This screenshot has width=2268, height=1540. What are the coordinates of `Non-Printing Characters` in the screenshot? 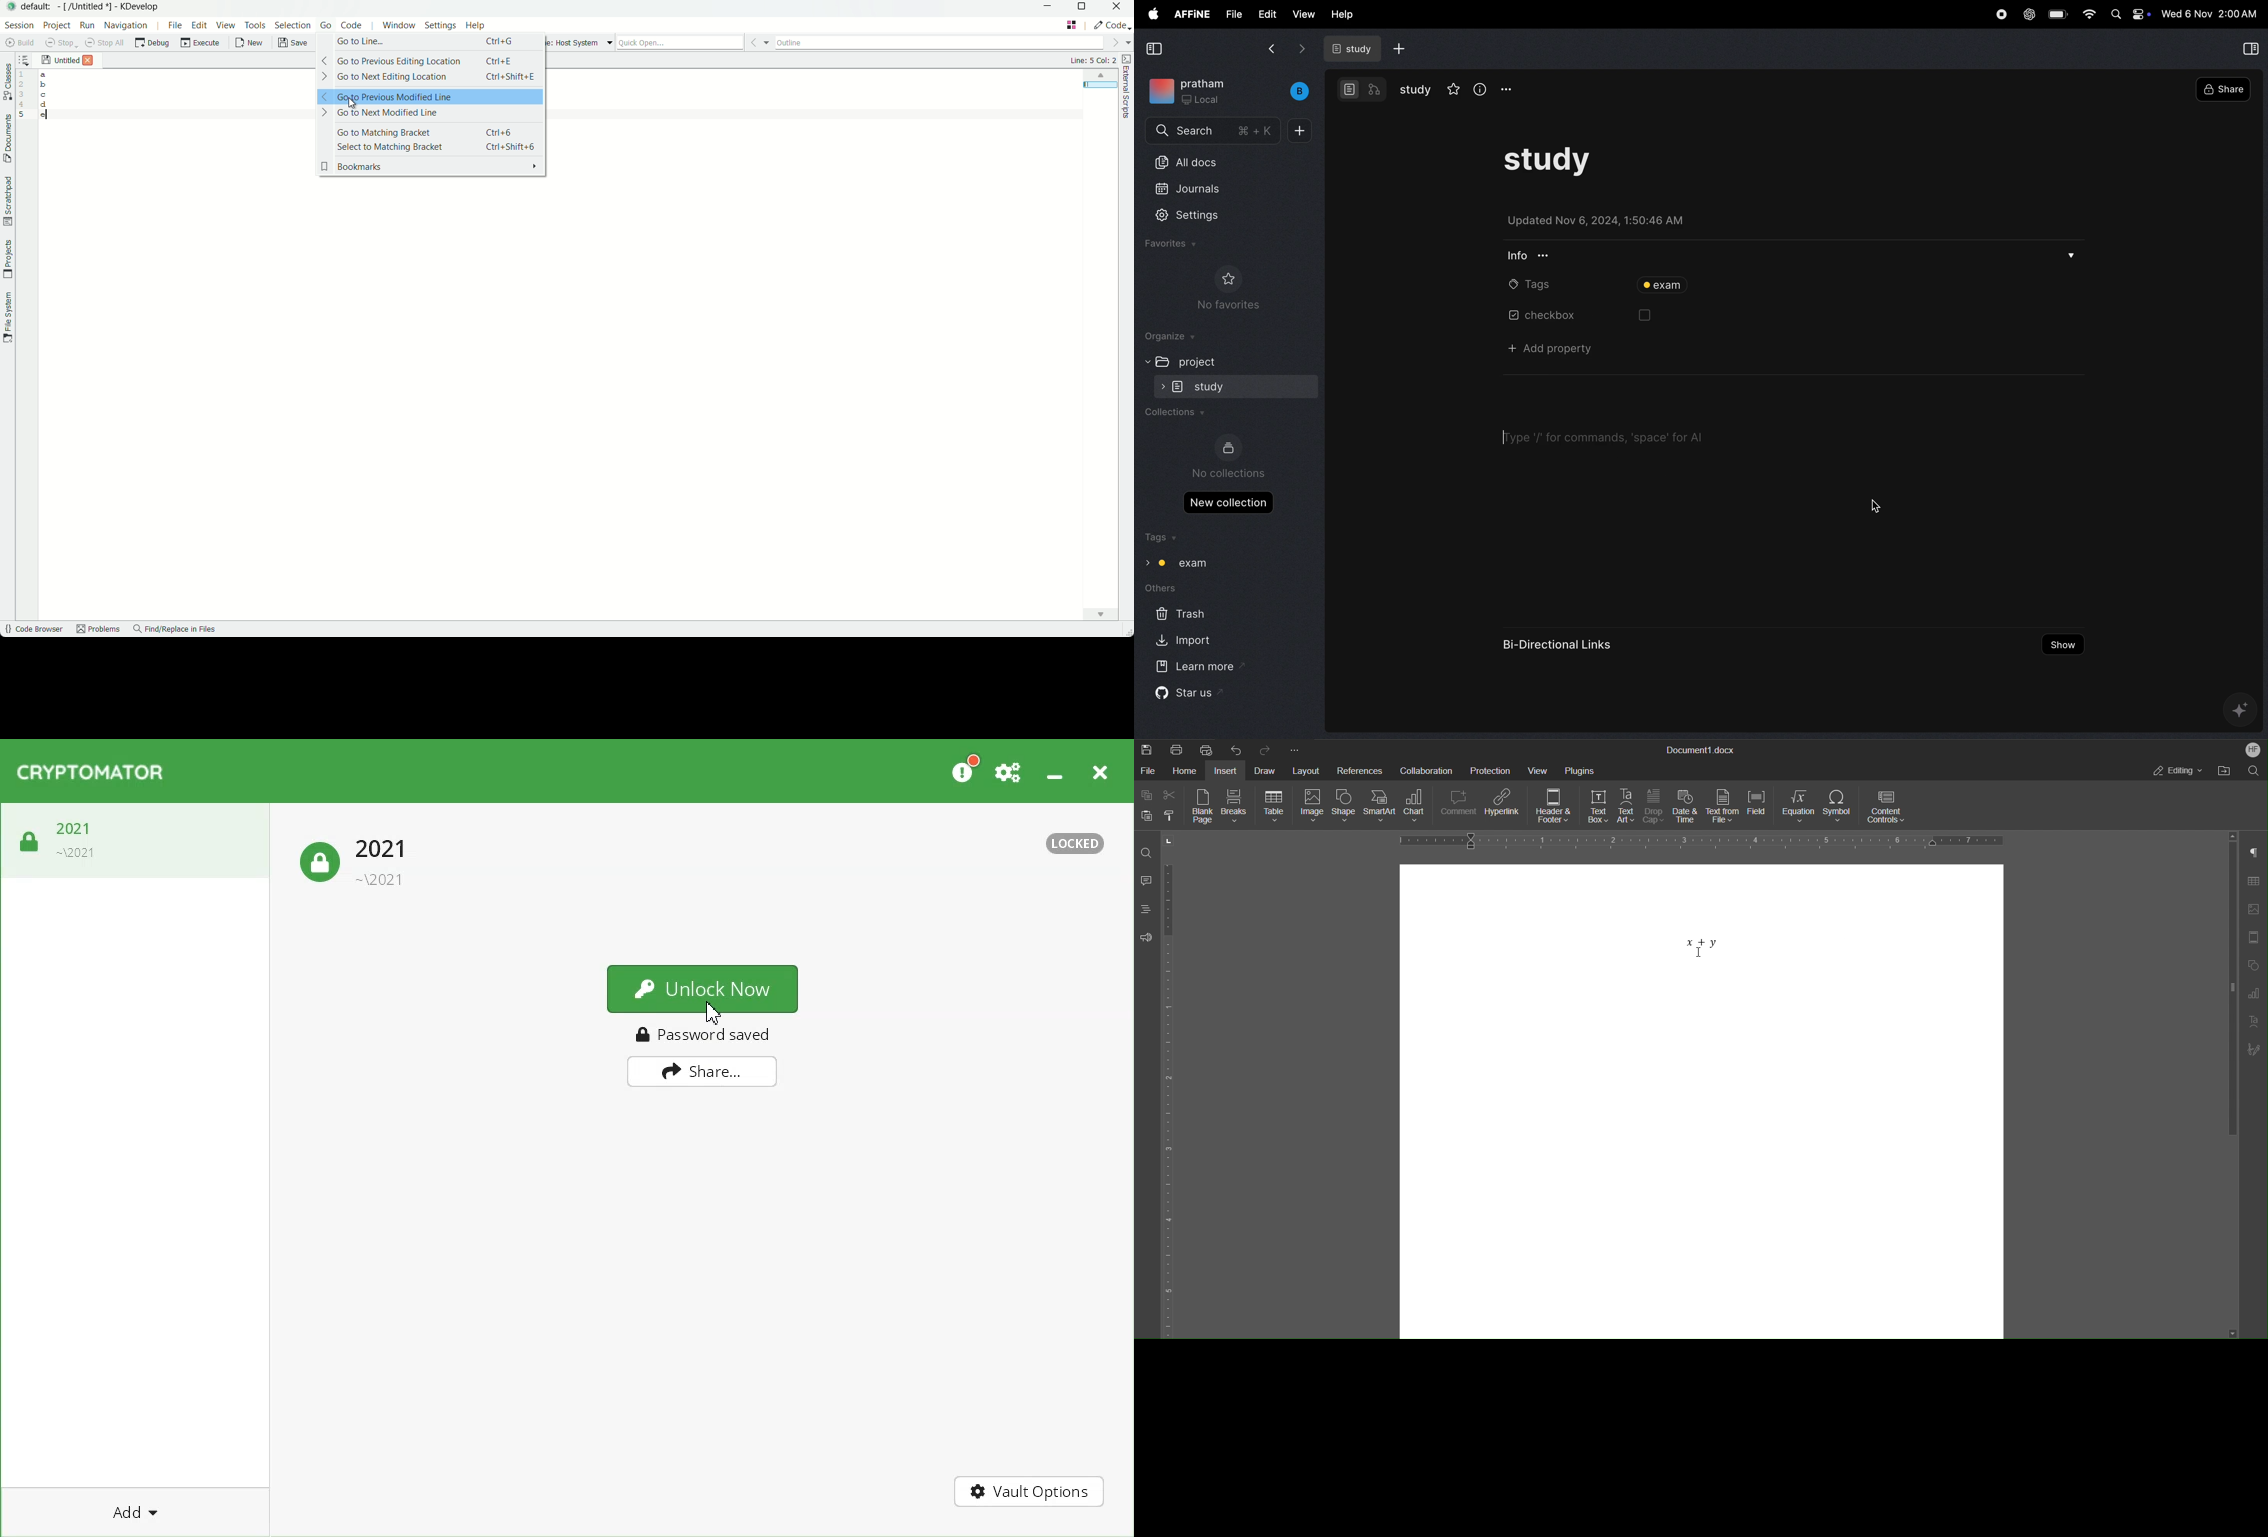 It's located at (2253, 853).